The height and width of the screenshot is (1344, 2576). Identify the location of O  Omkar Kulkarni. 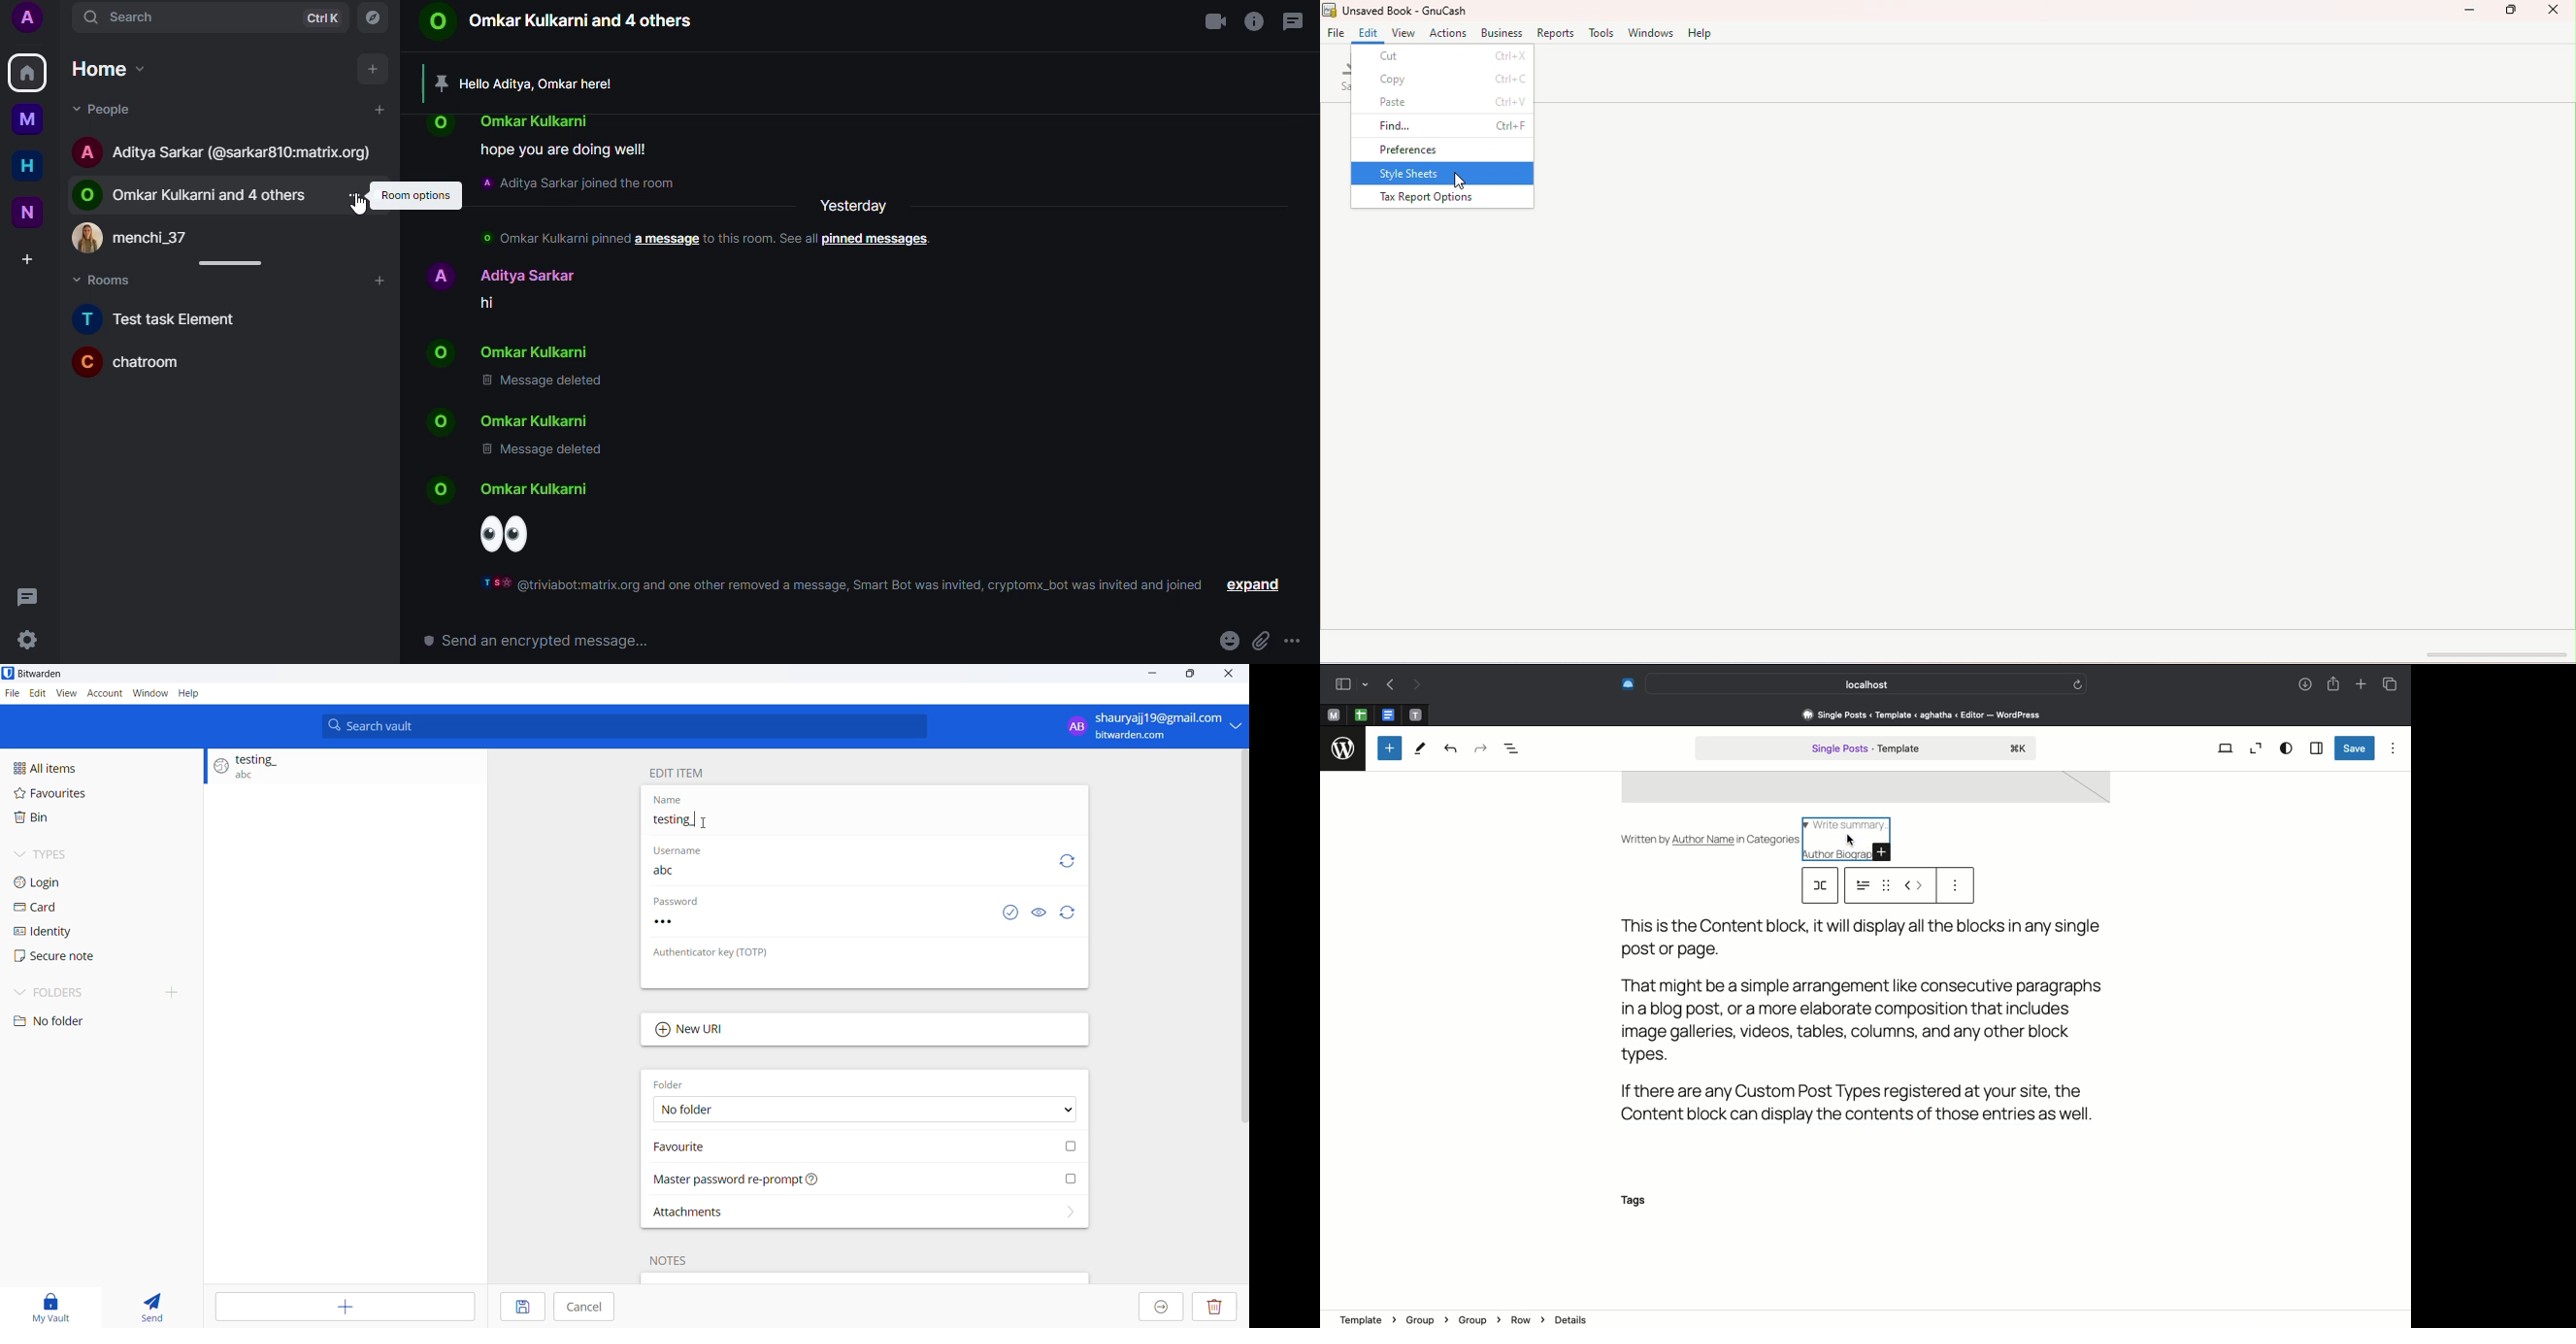
(540, 352).